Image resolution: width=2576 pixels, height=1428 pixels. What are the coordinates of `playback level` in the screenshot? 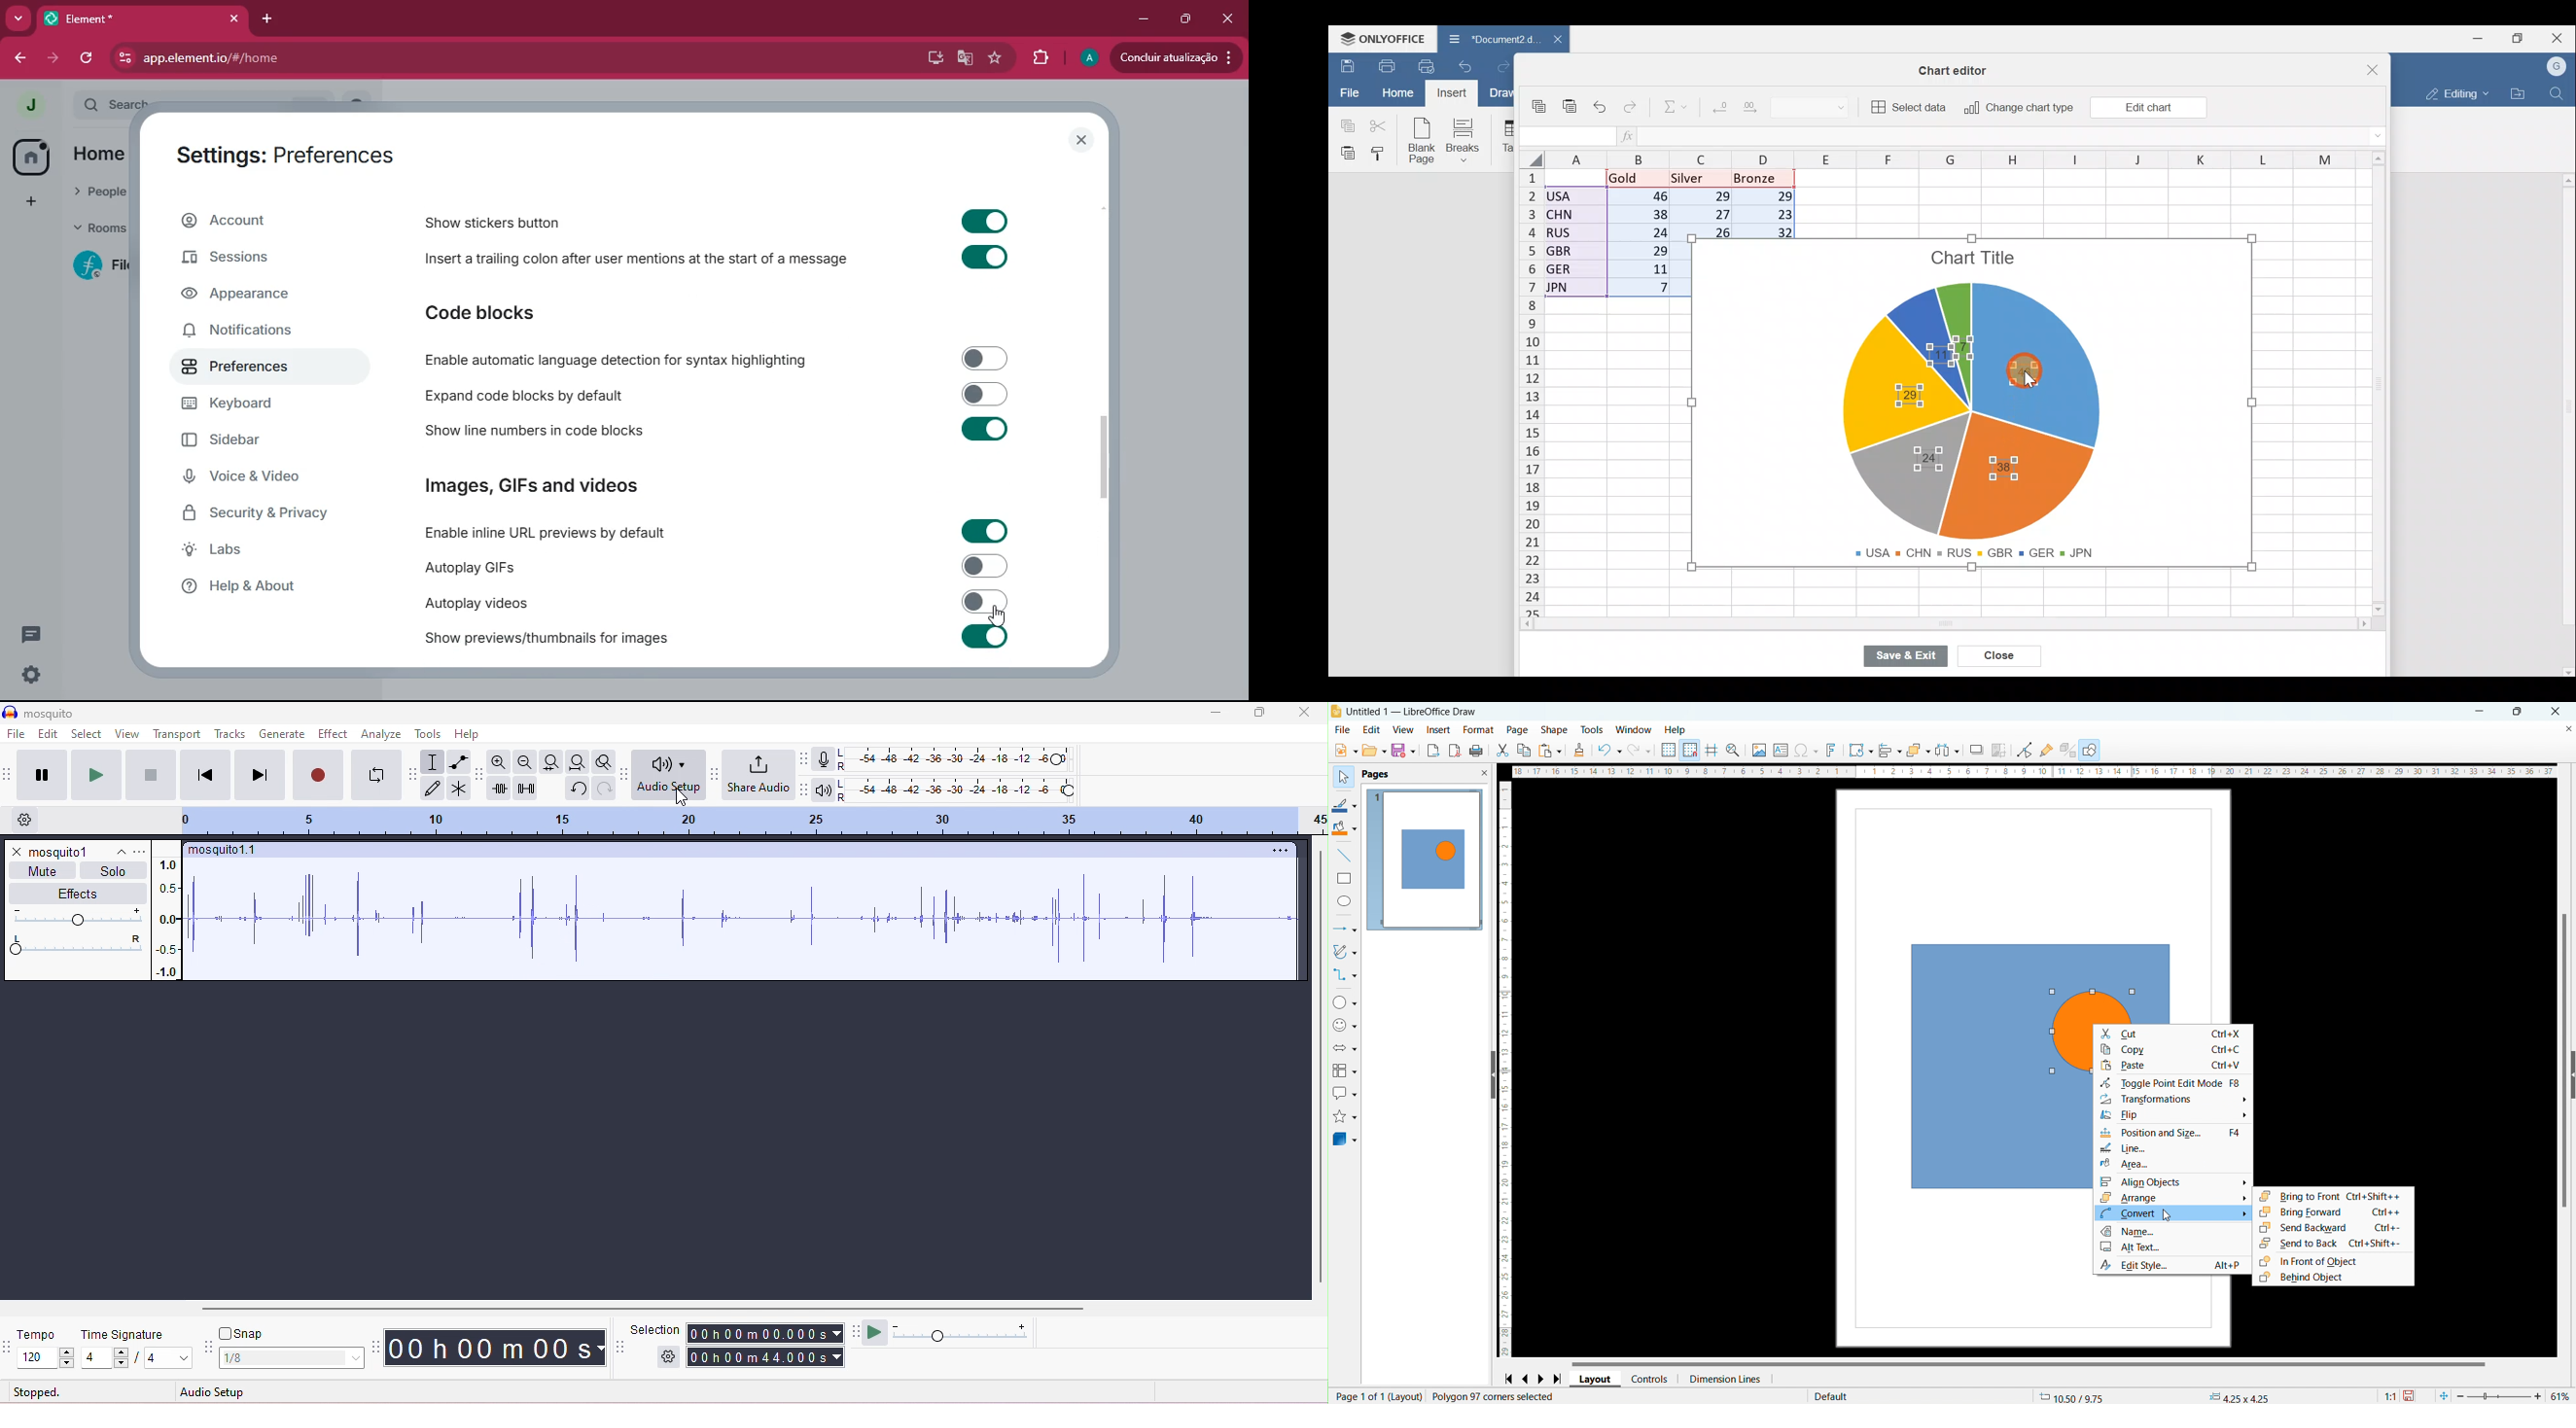 It's located at (956, 791).